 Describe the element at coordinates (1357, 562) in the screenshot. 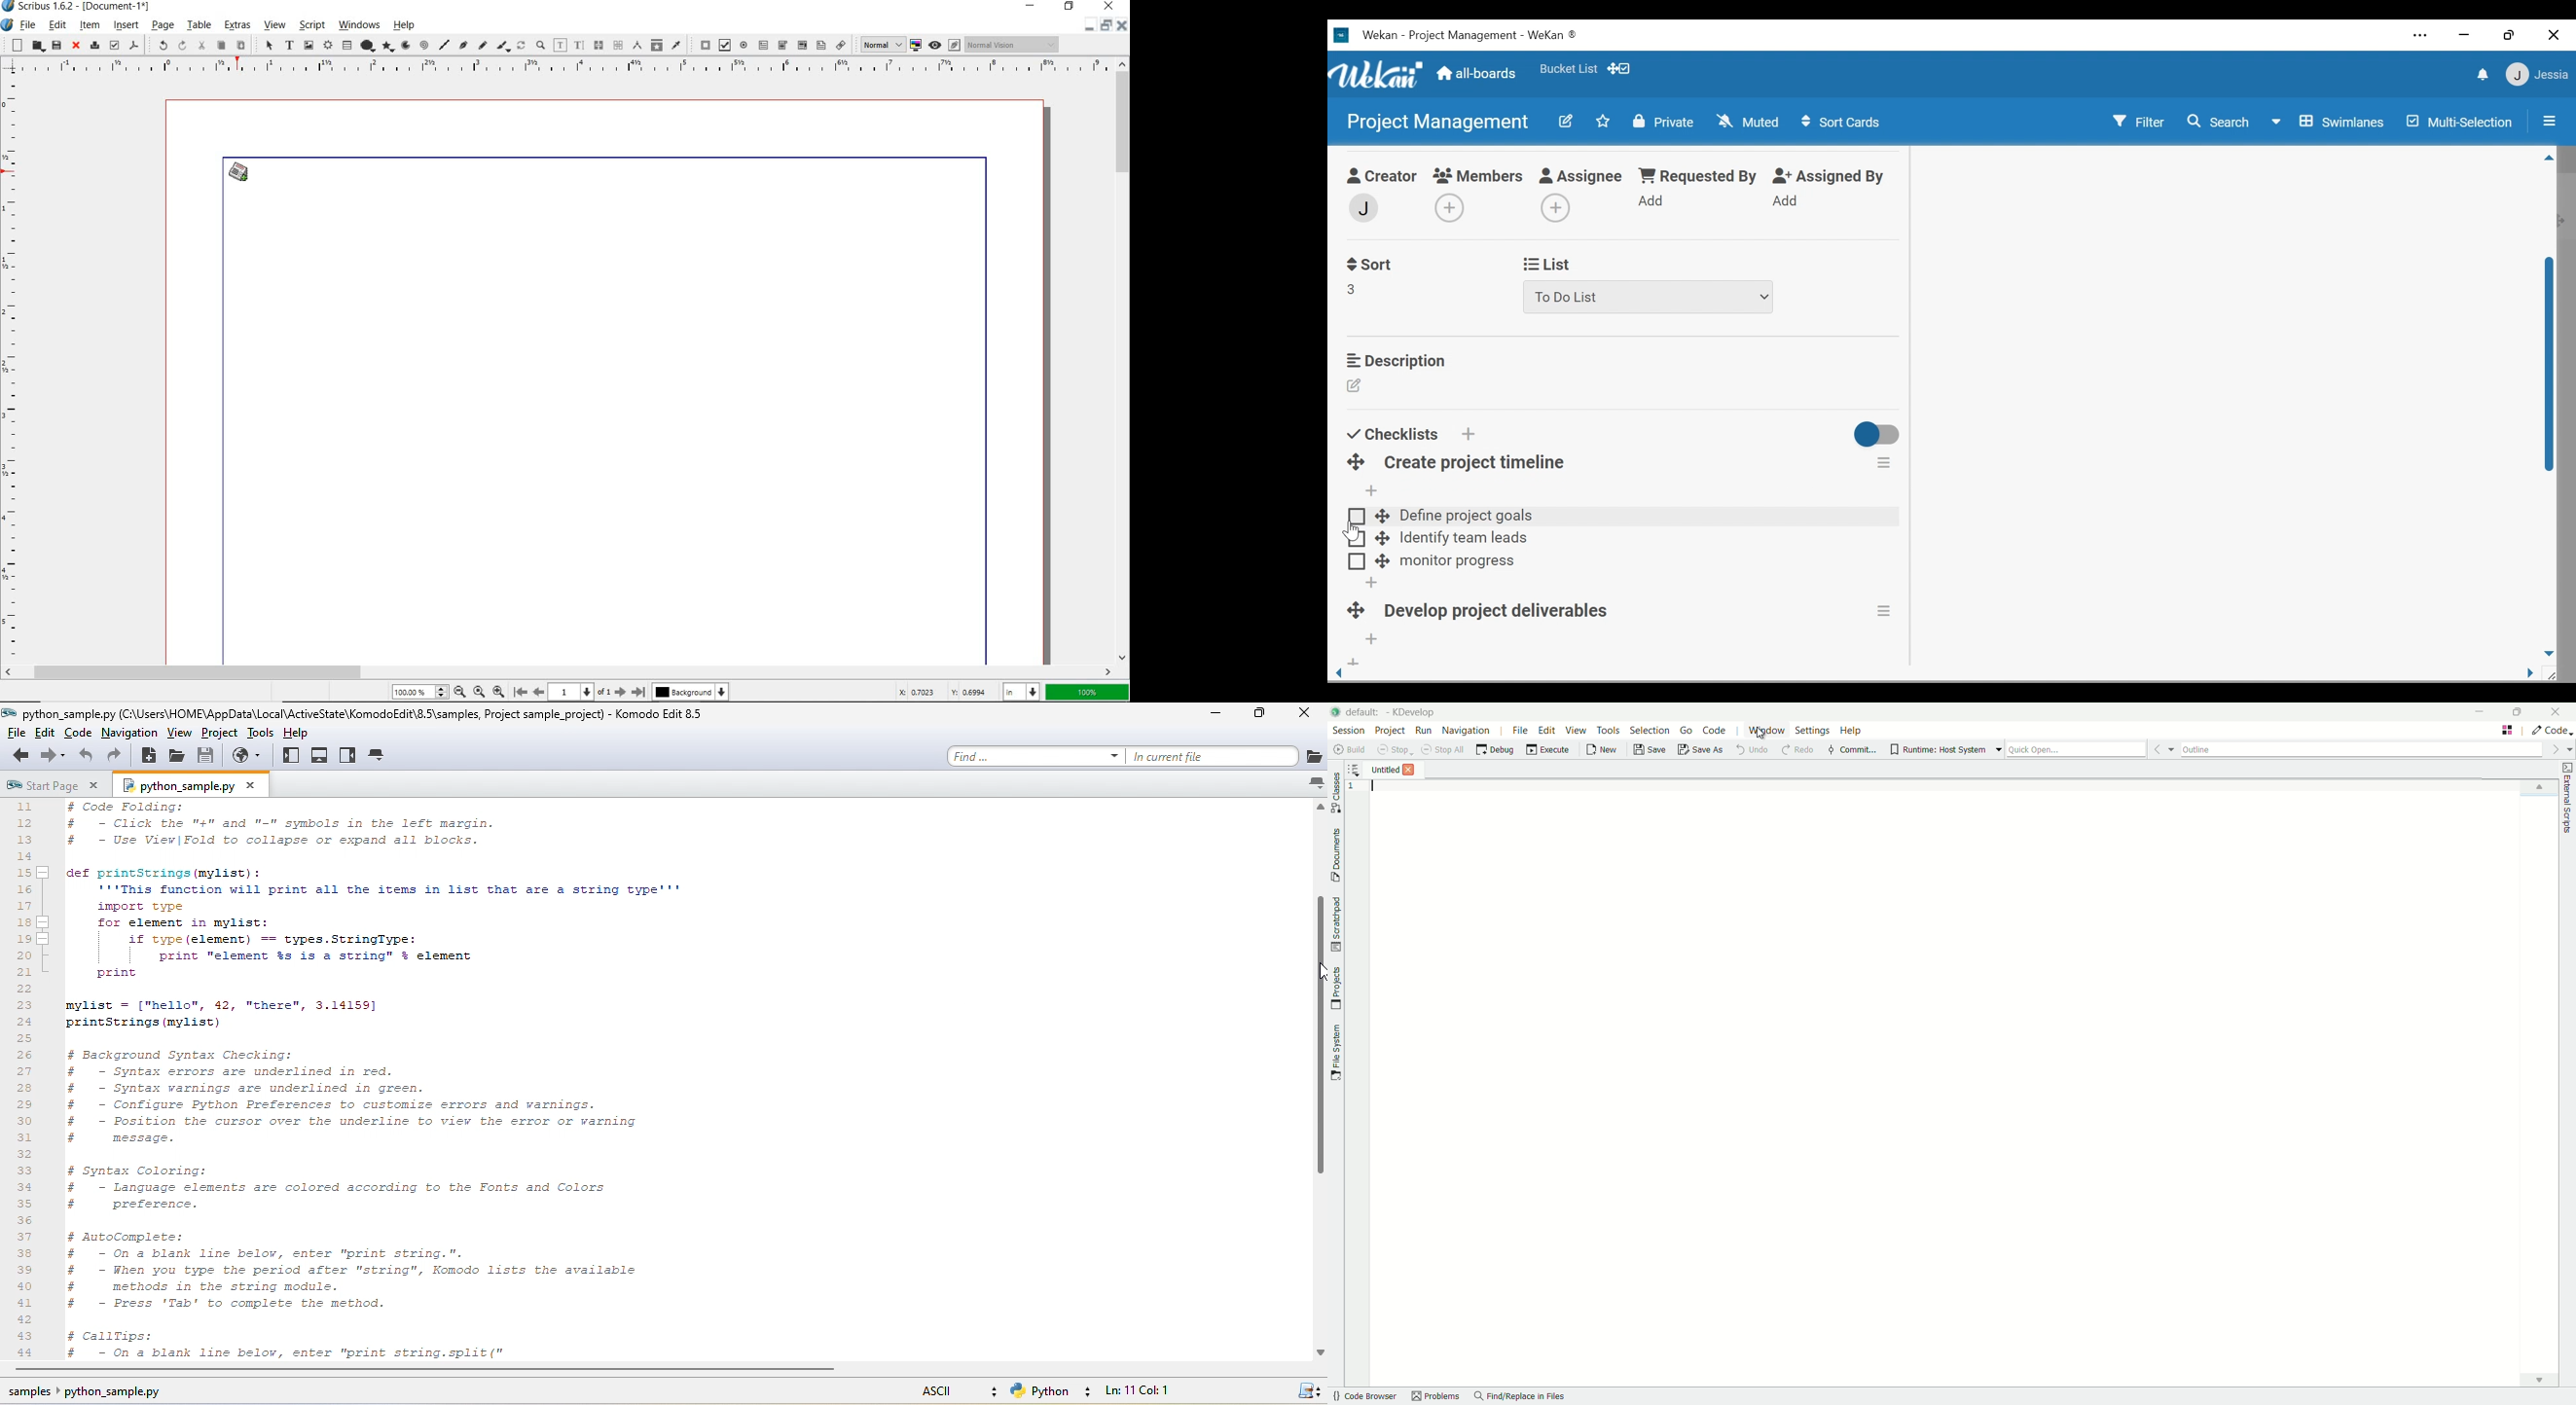

I see `(un)check` at that location.